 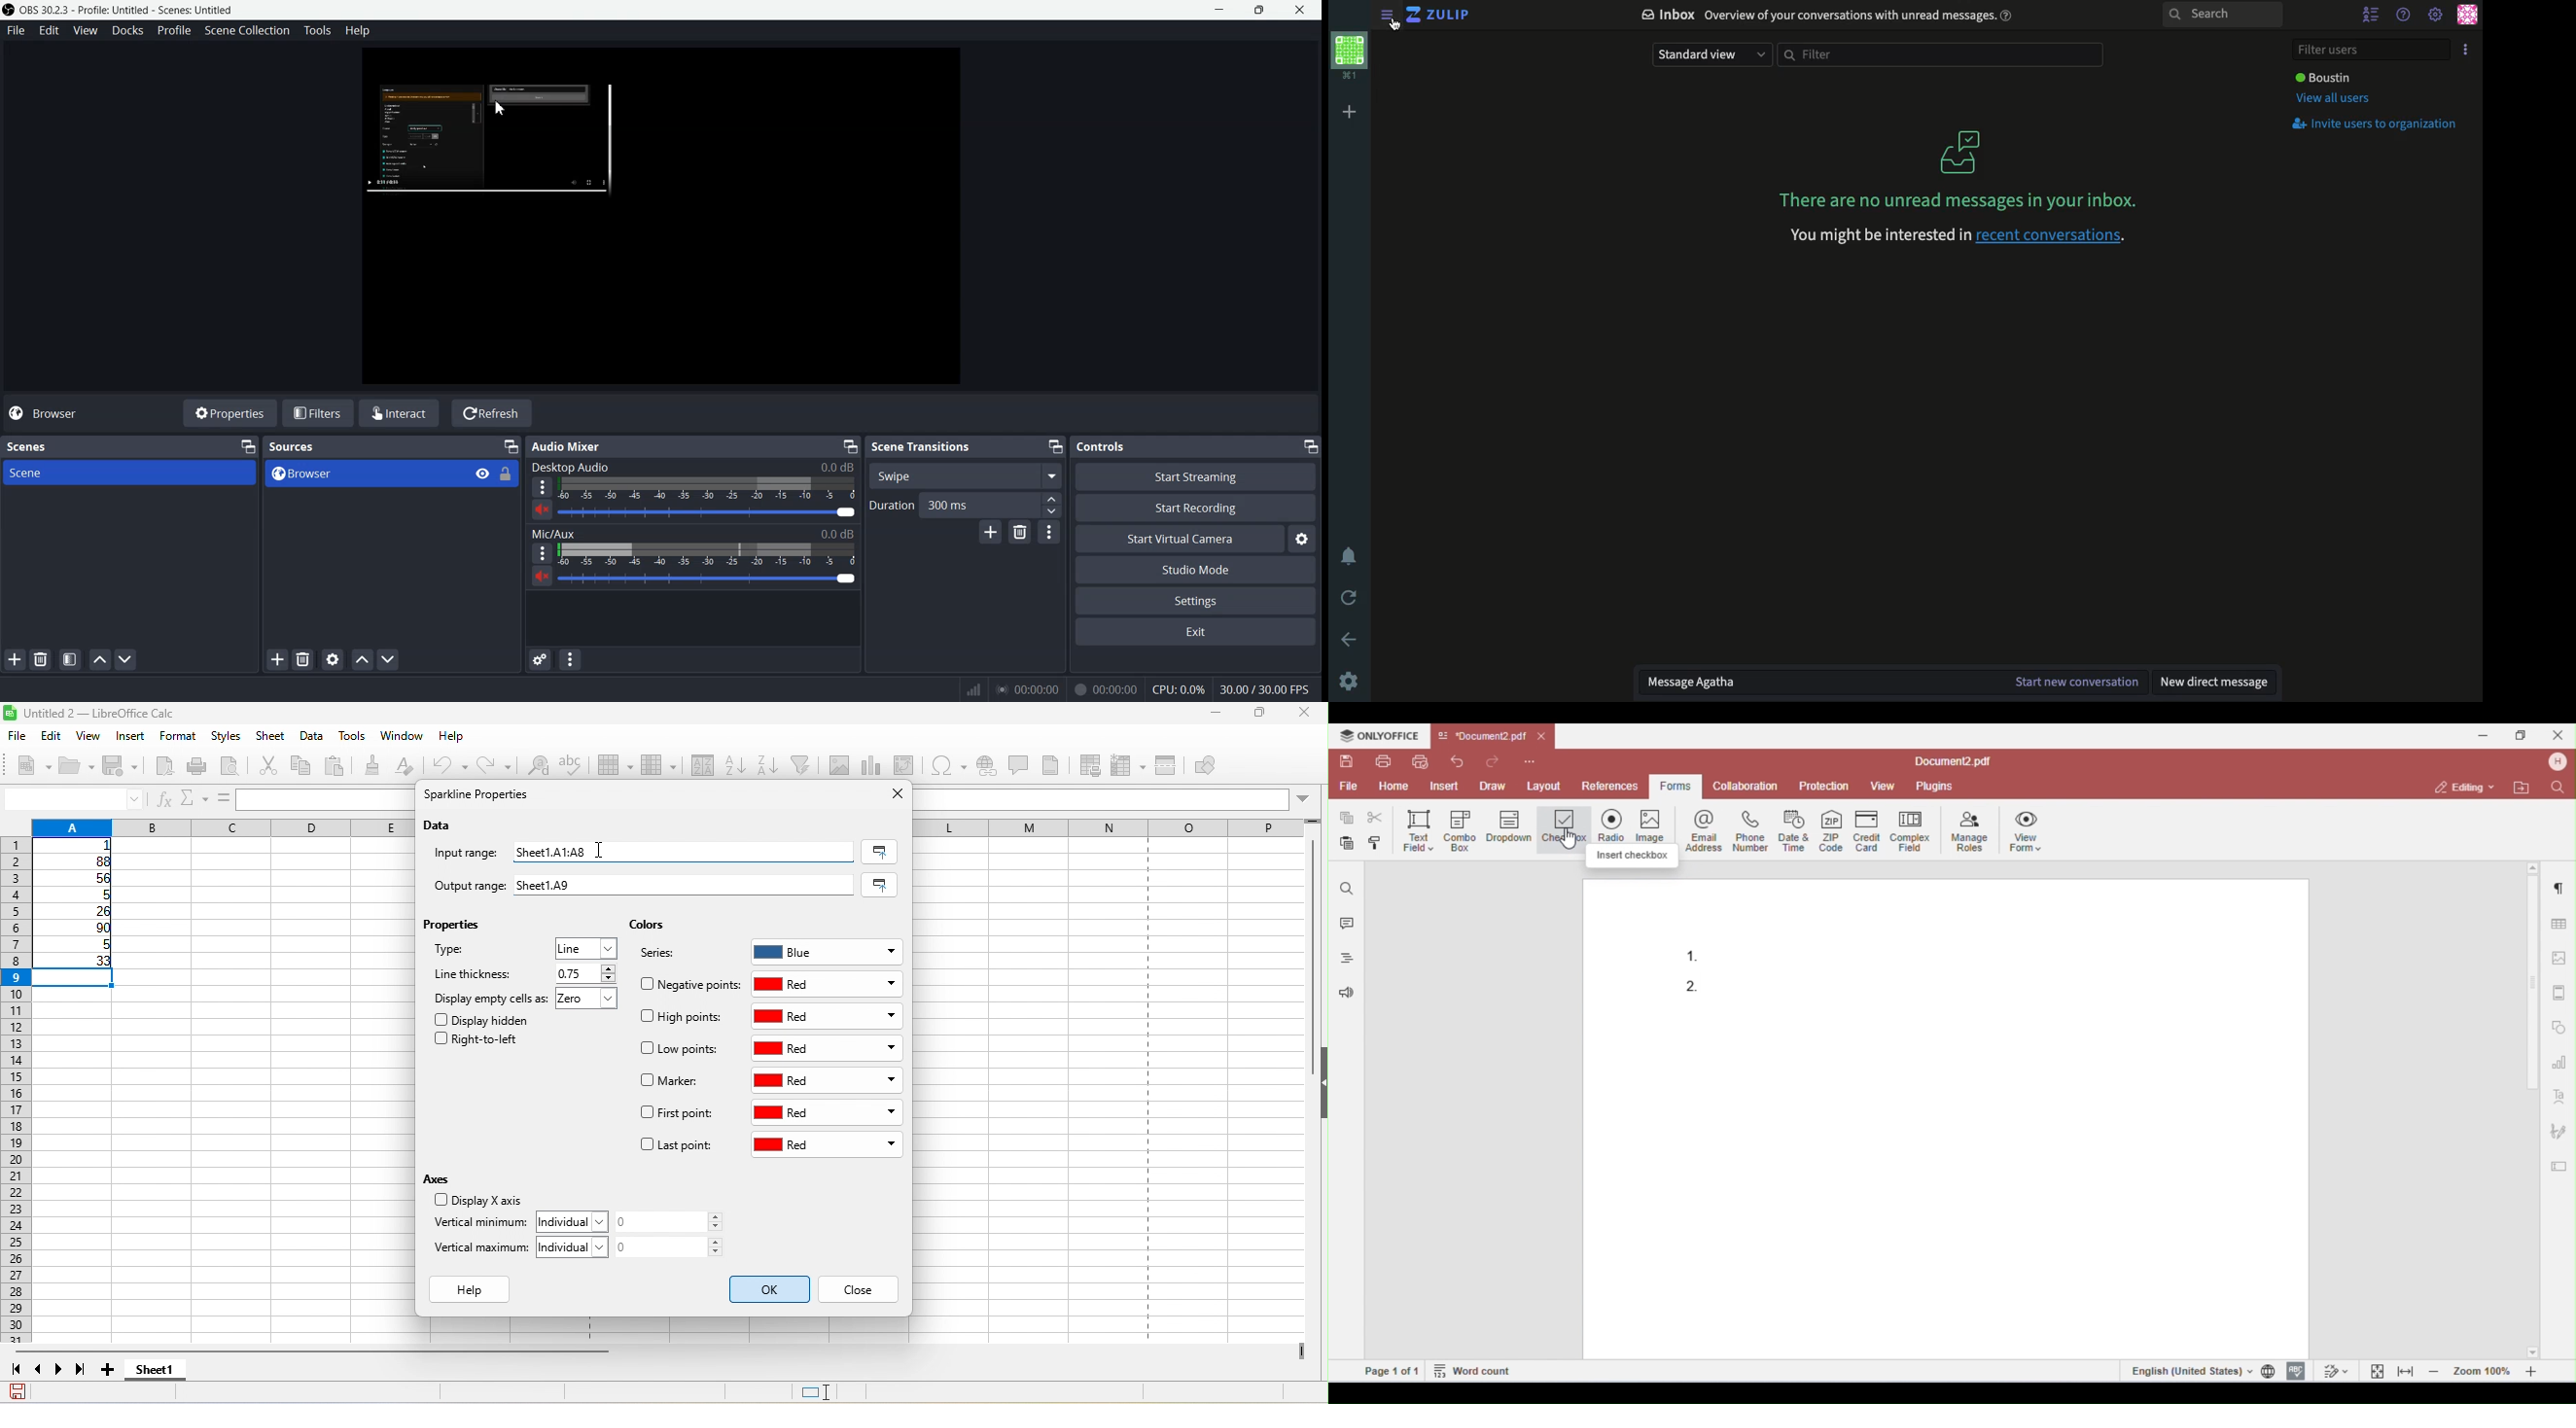 What do you see at coordinates (79, 895) in the screenshot?
I see `5` at bounding box center [79, 895].